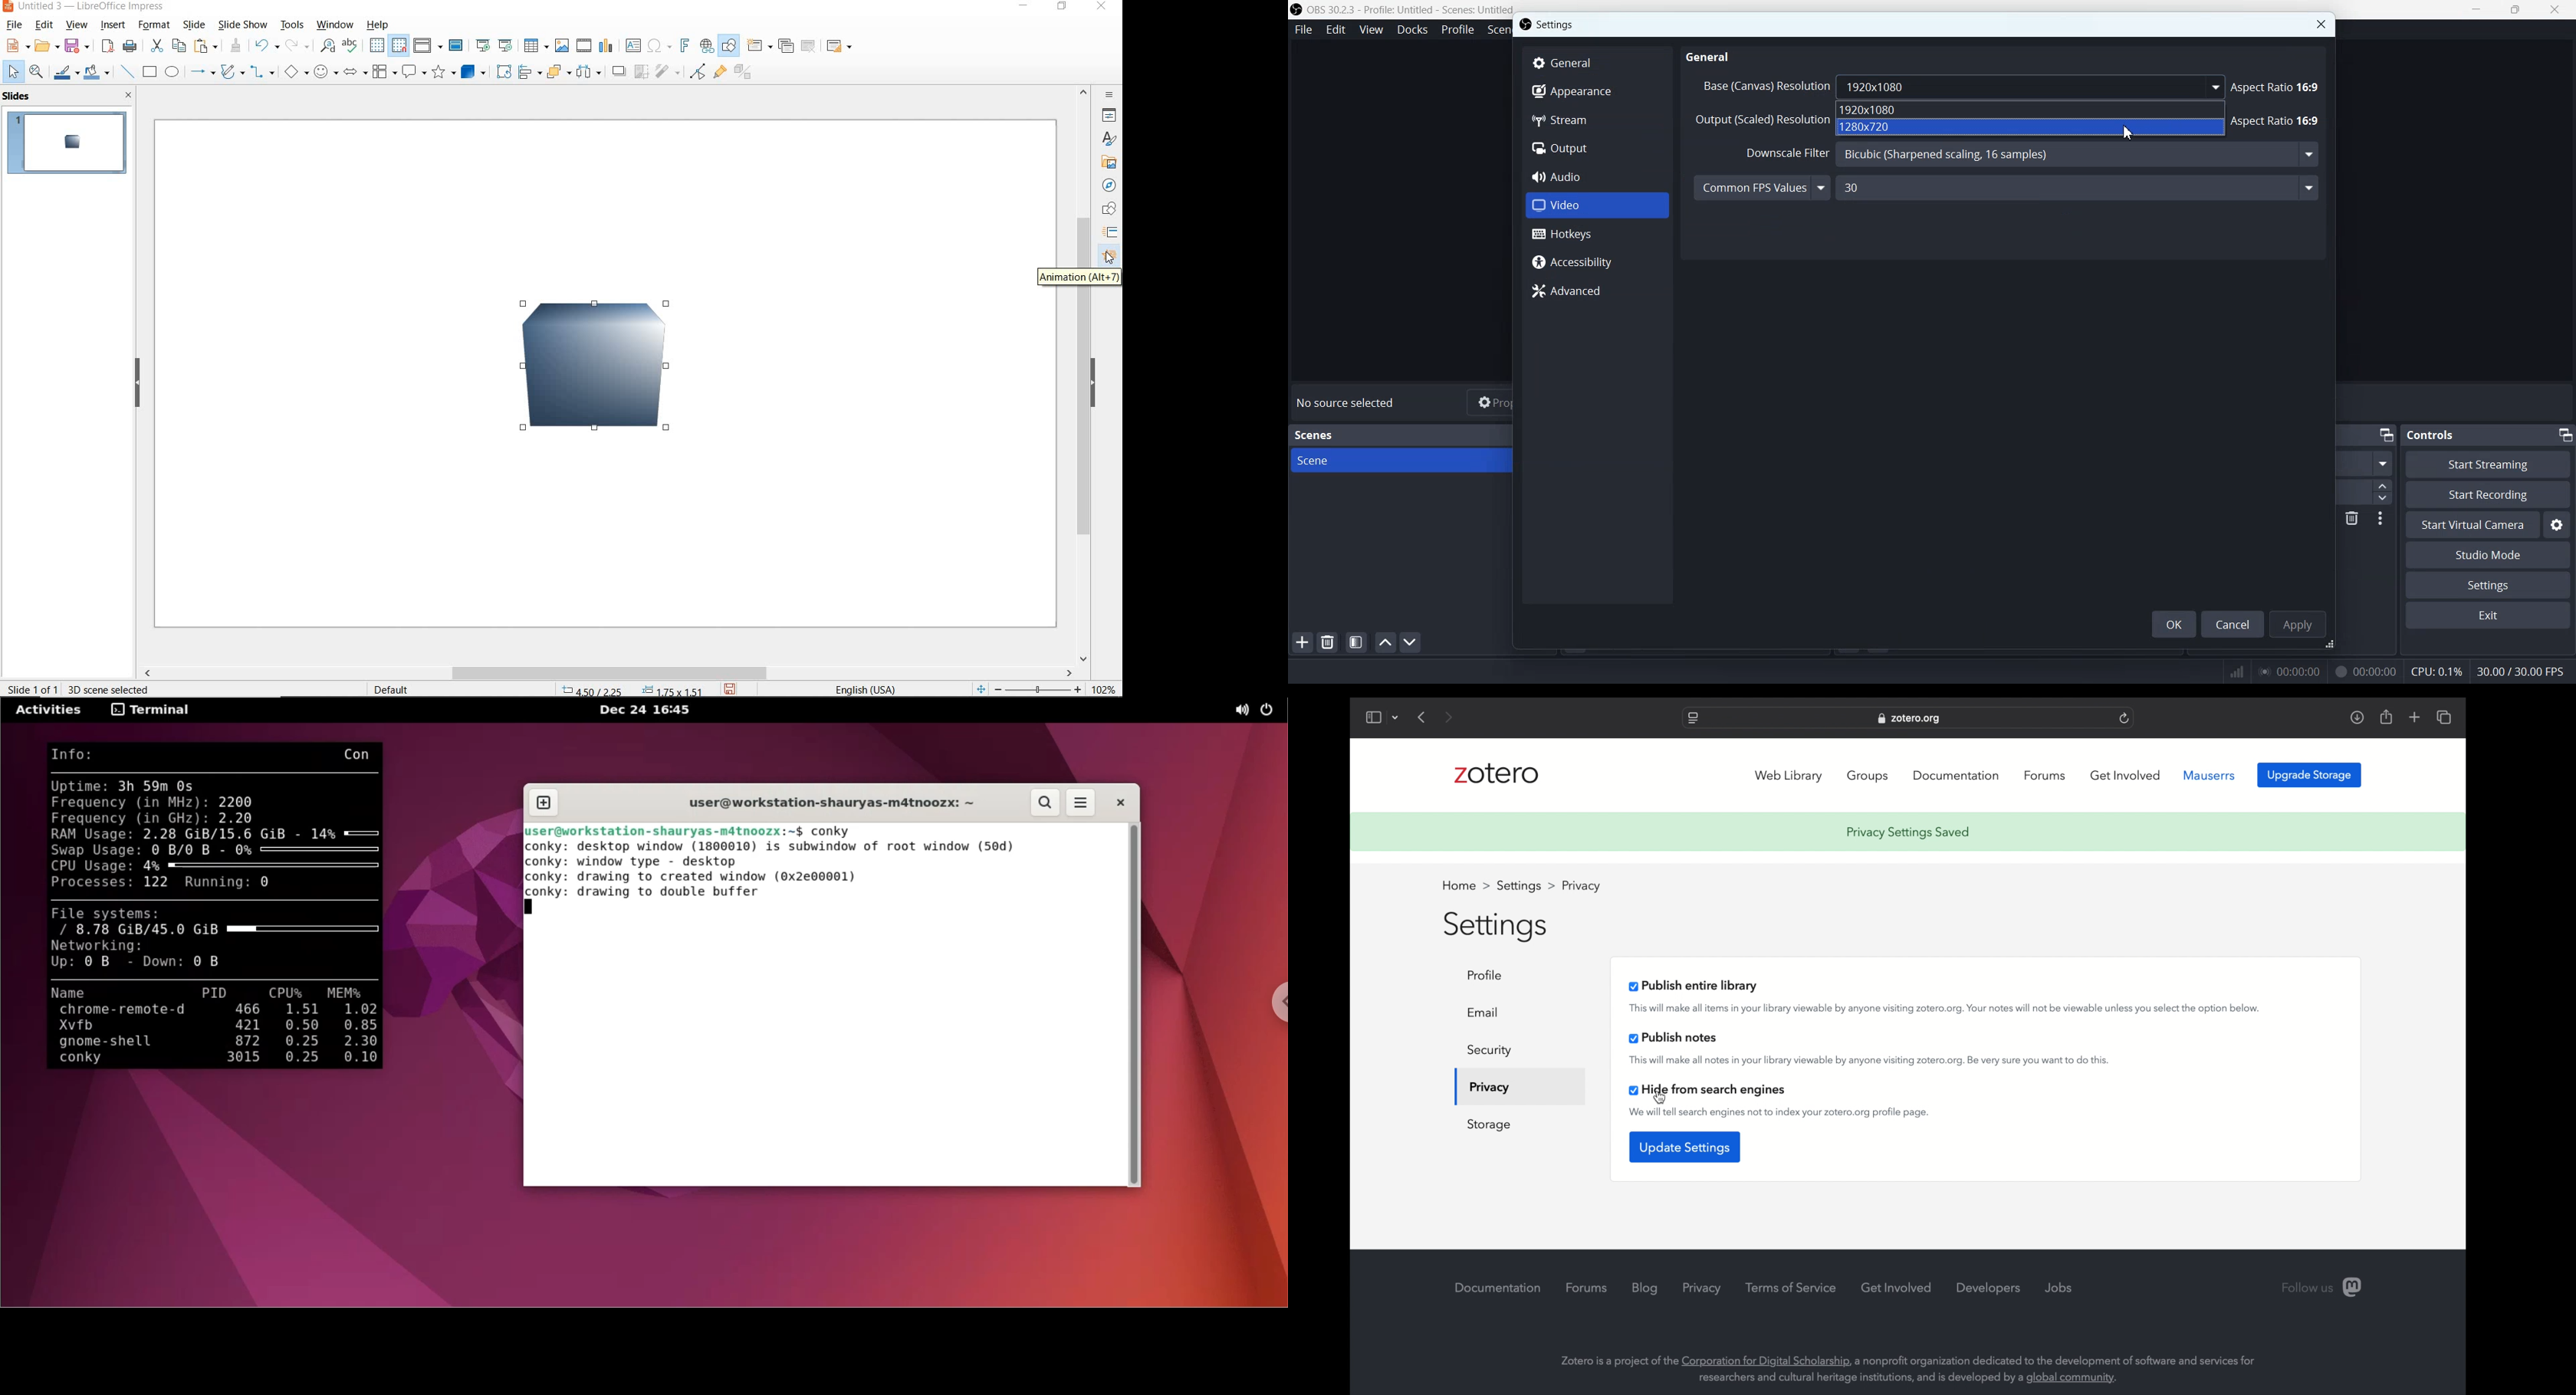  Describe the element at coordinates (1487, 975) in the screenshot. I see `profile` at that location.